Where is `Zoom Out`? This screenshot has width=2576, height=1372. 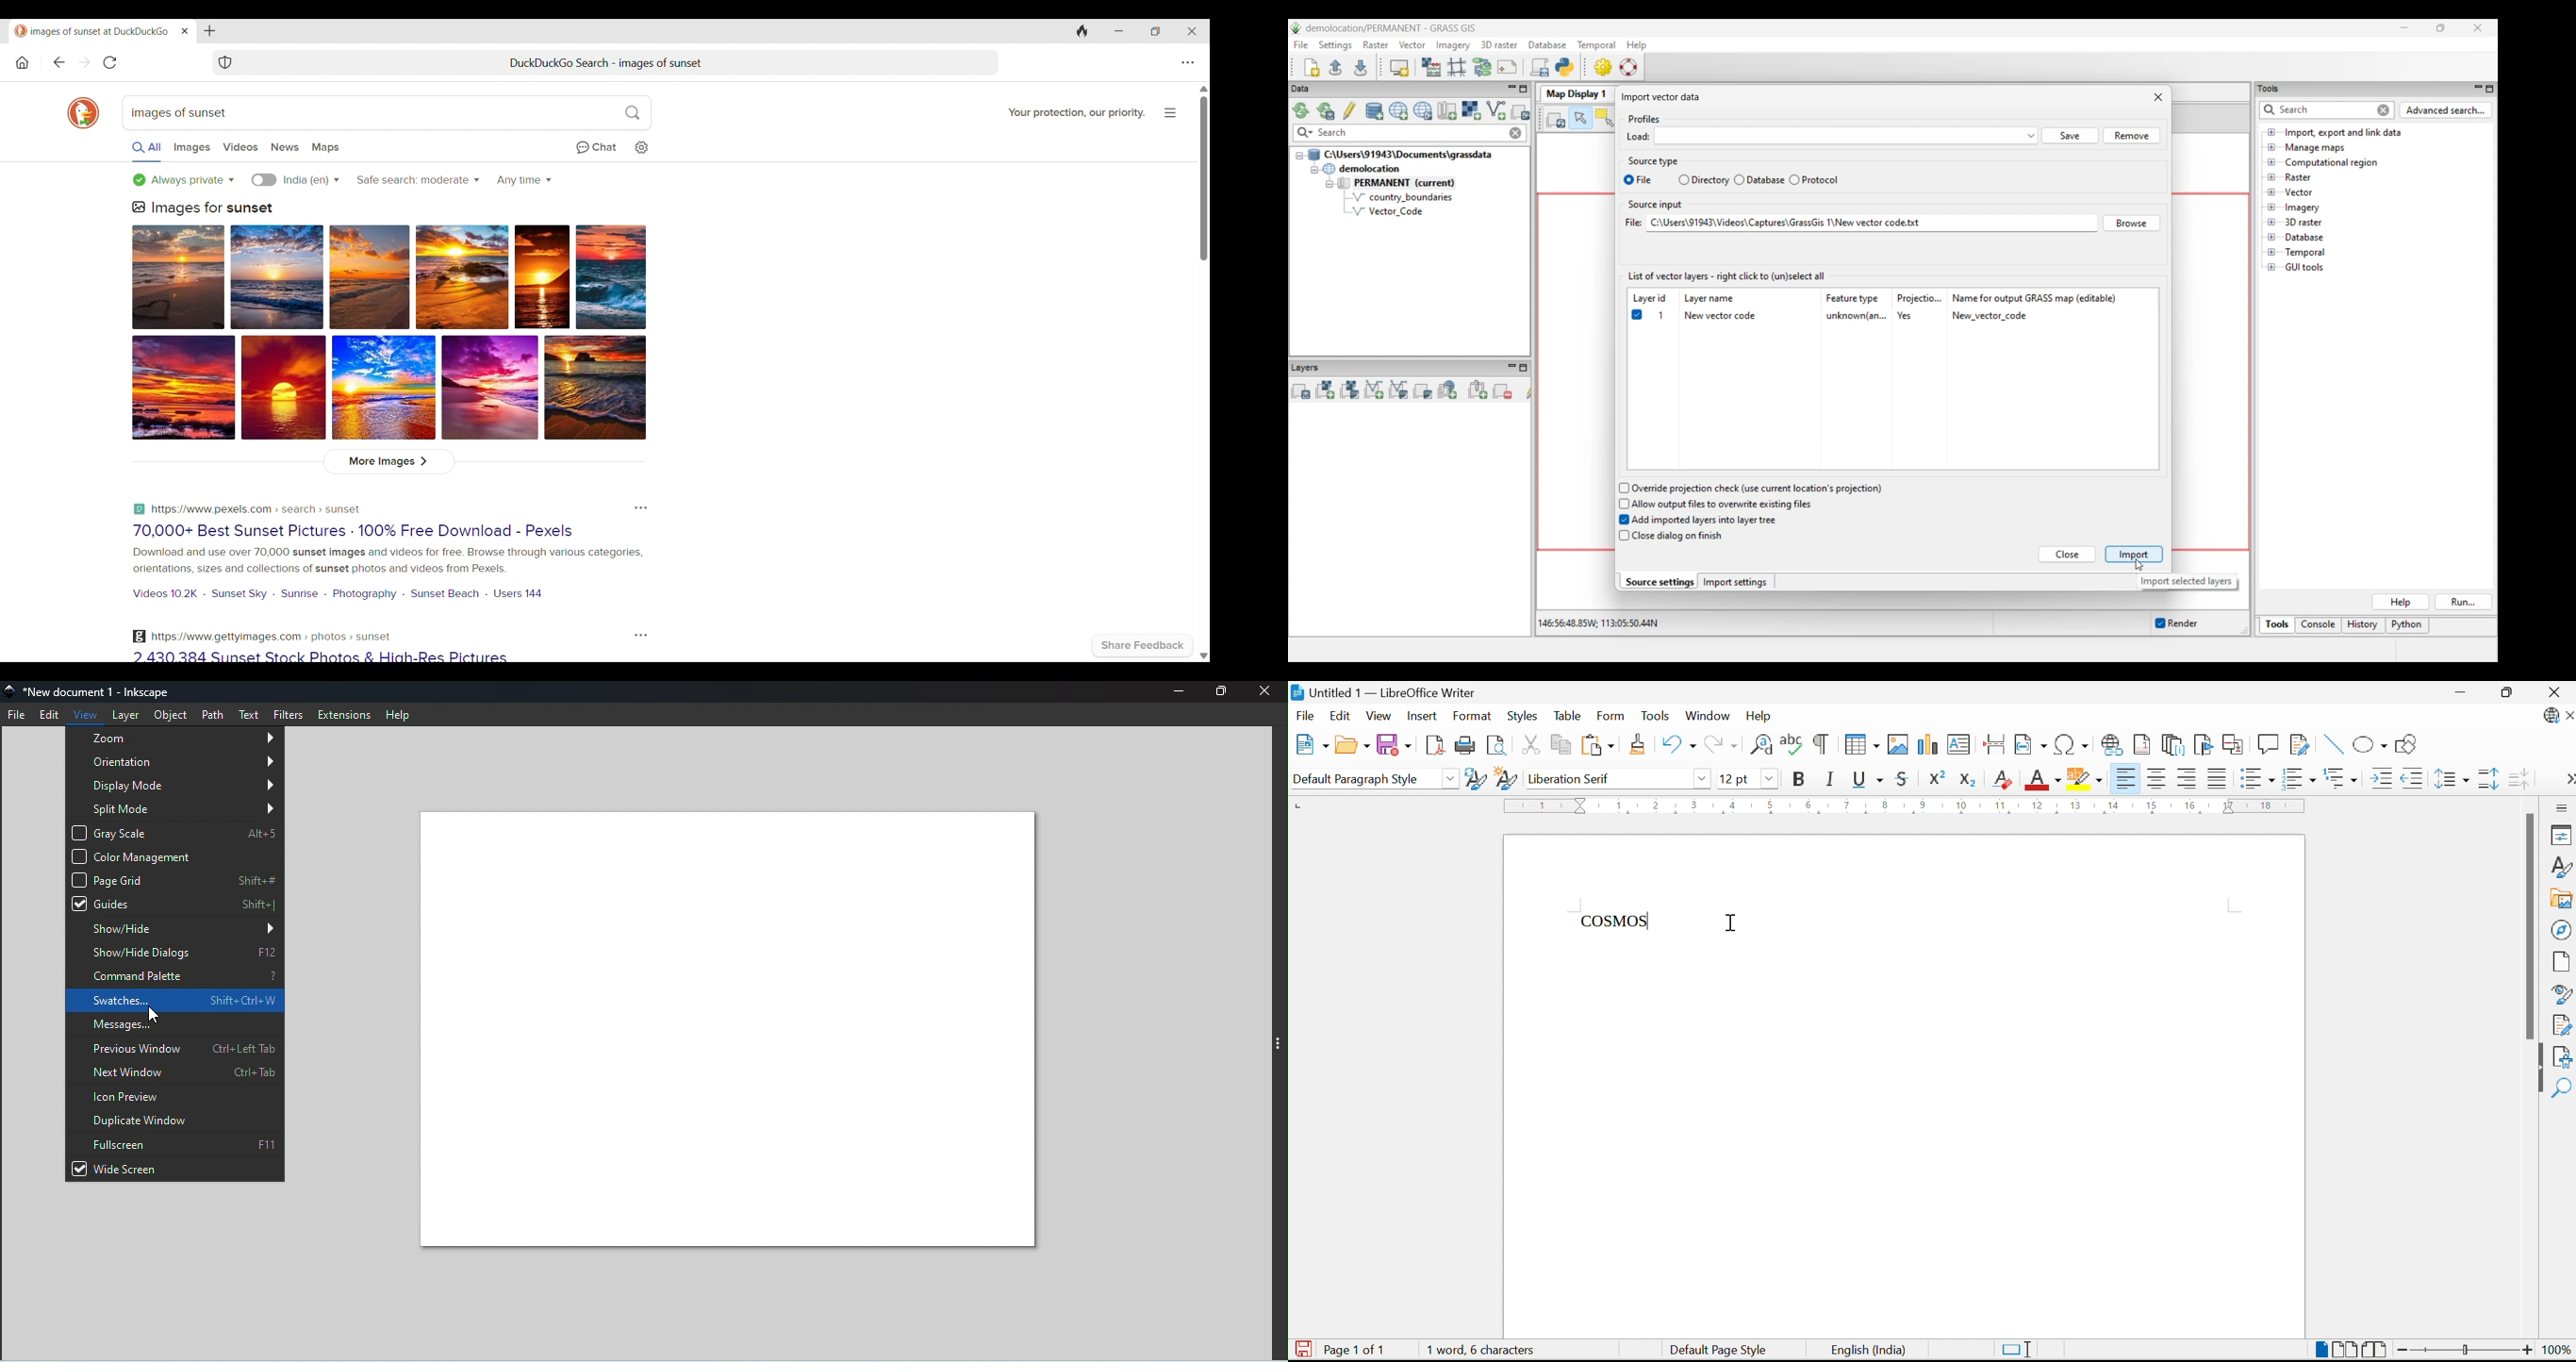
Zoom Out is located at coordinates (2401, 1349).